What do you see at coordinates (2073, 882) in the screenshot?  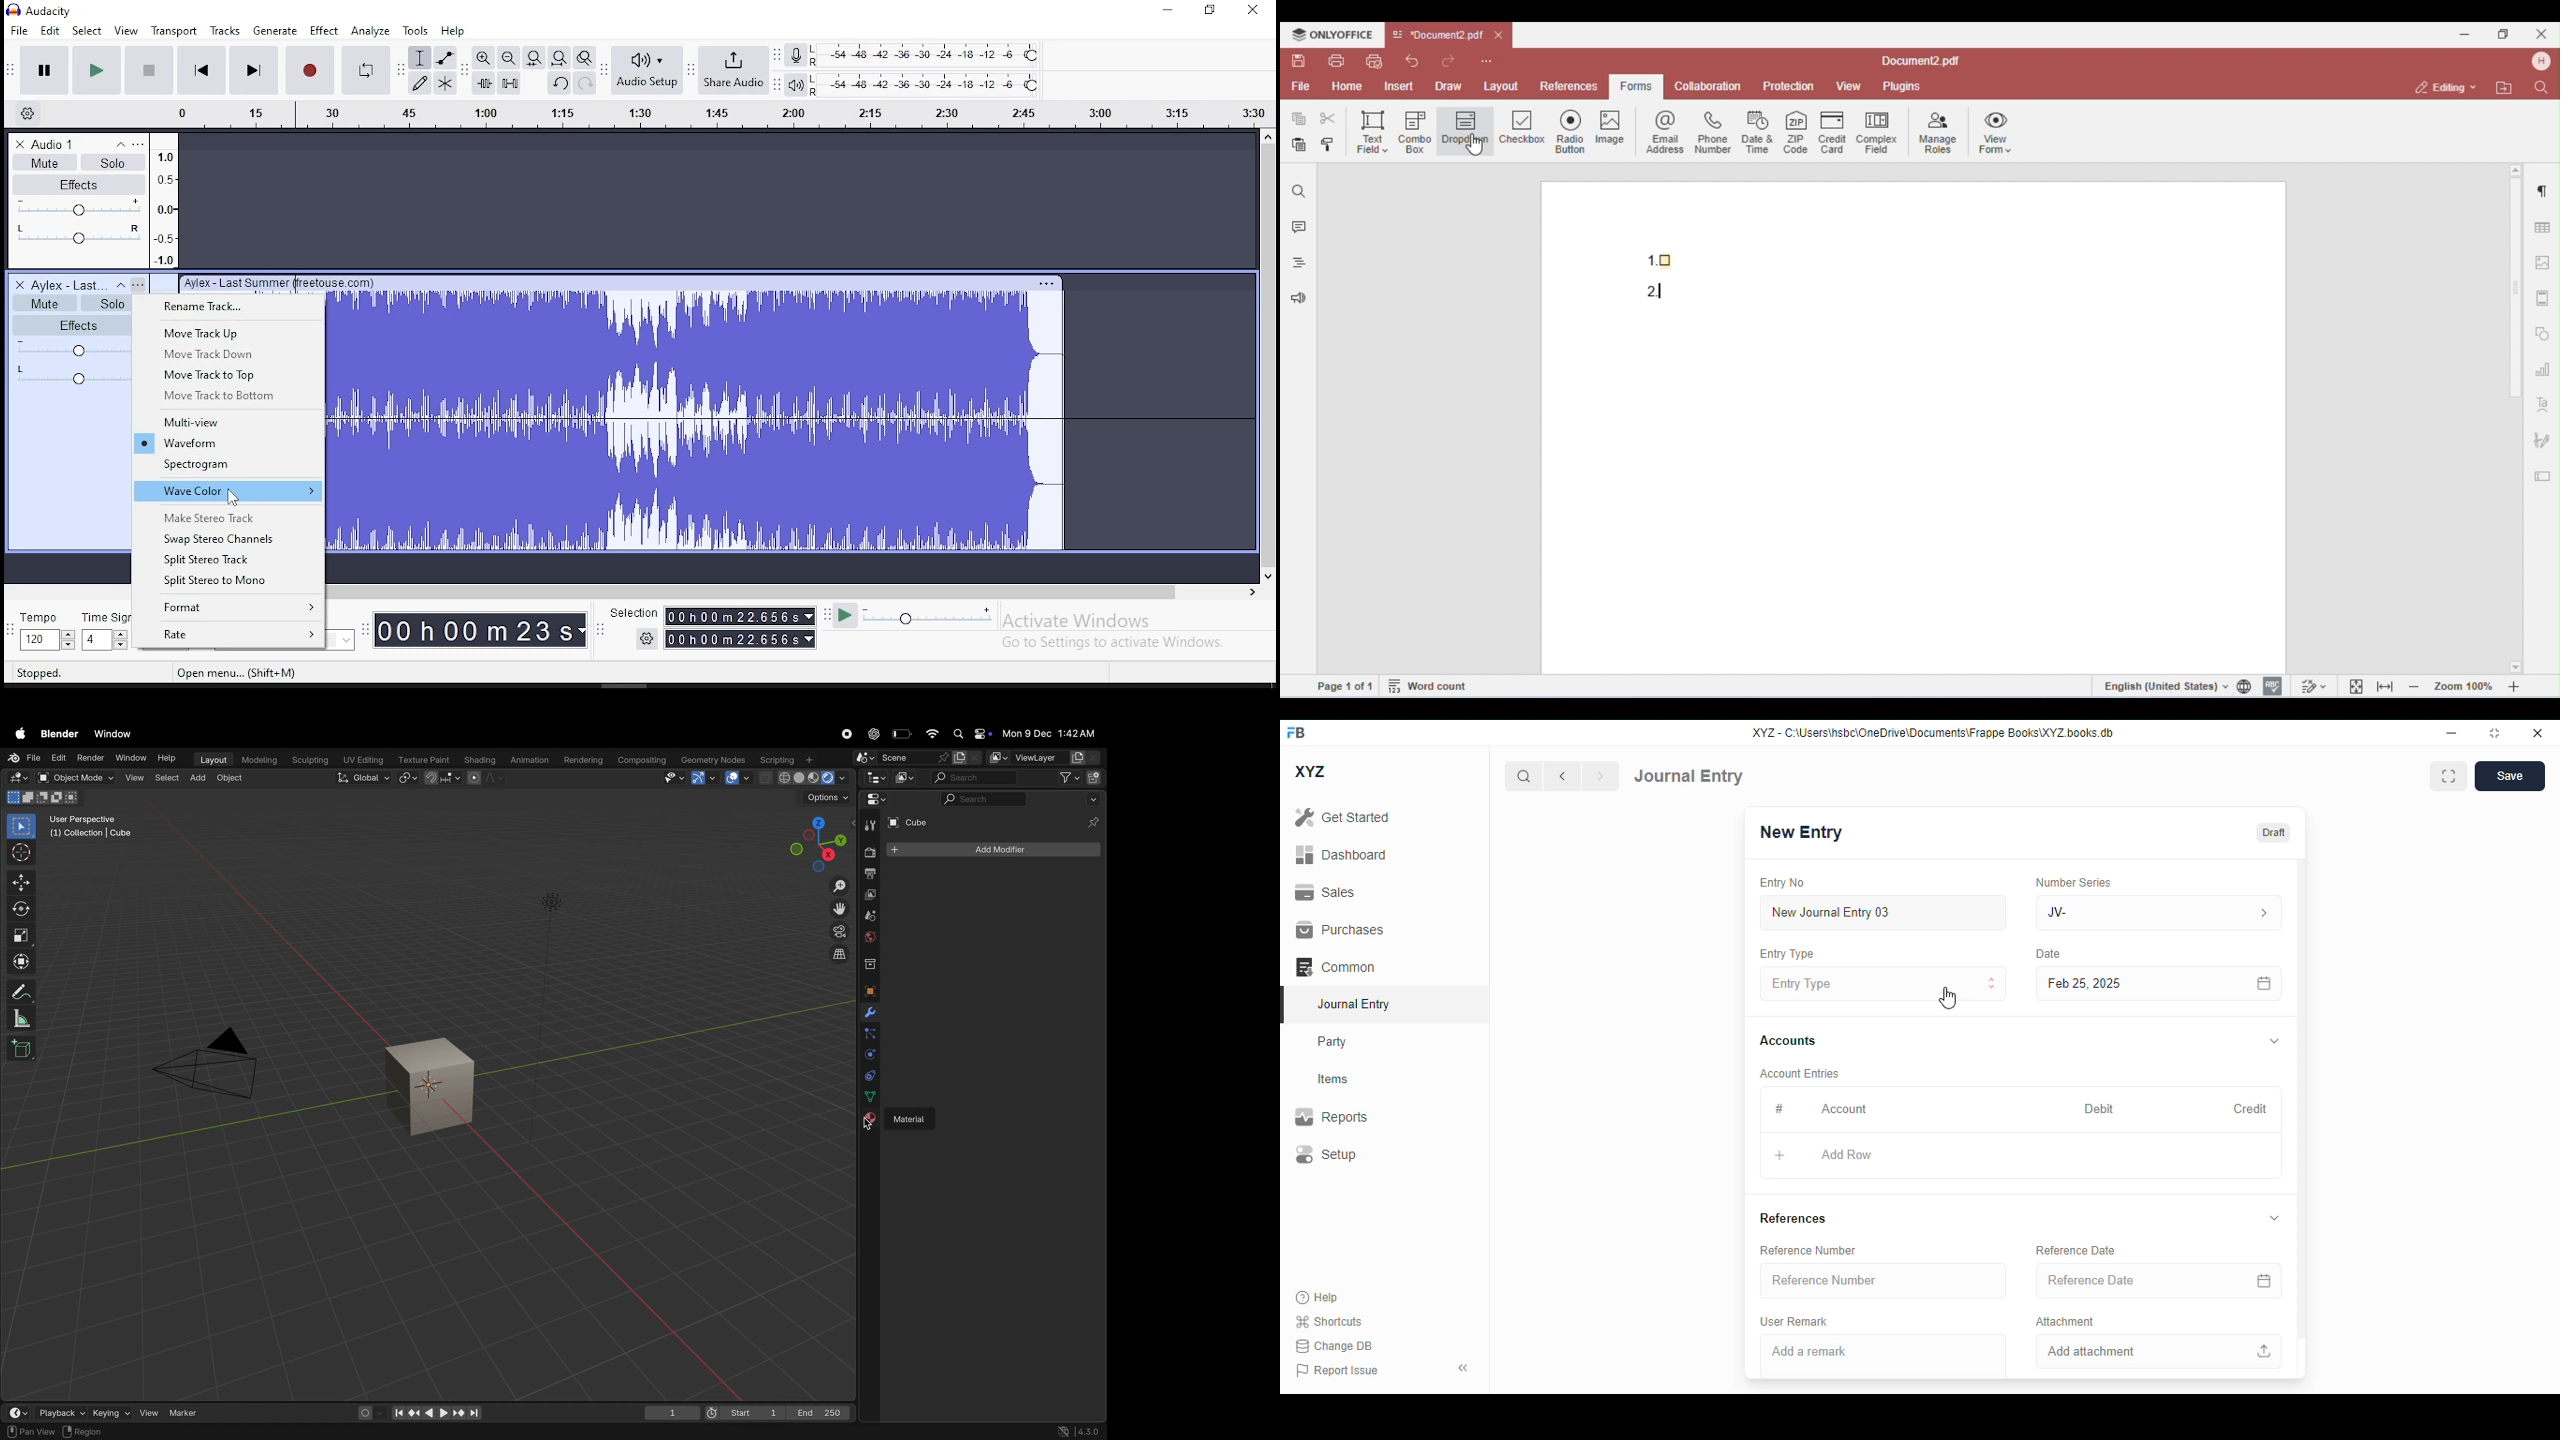 I see `number series` at bounding box center [2073, 882].